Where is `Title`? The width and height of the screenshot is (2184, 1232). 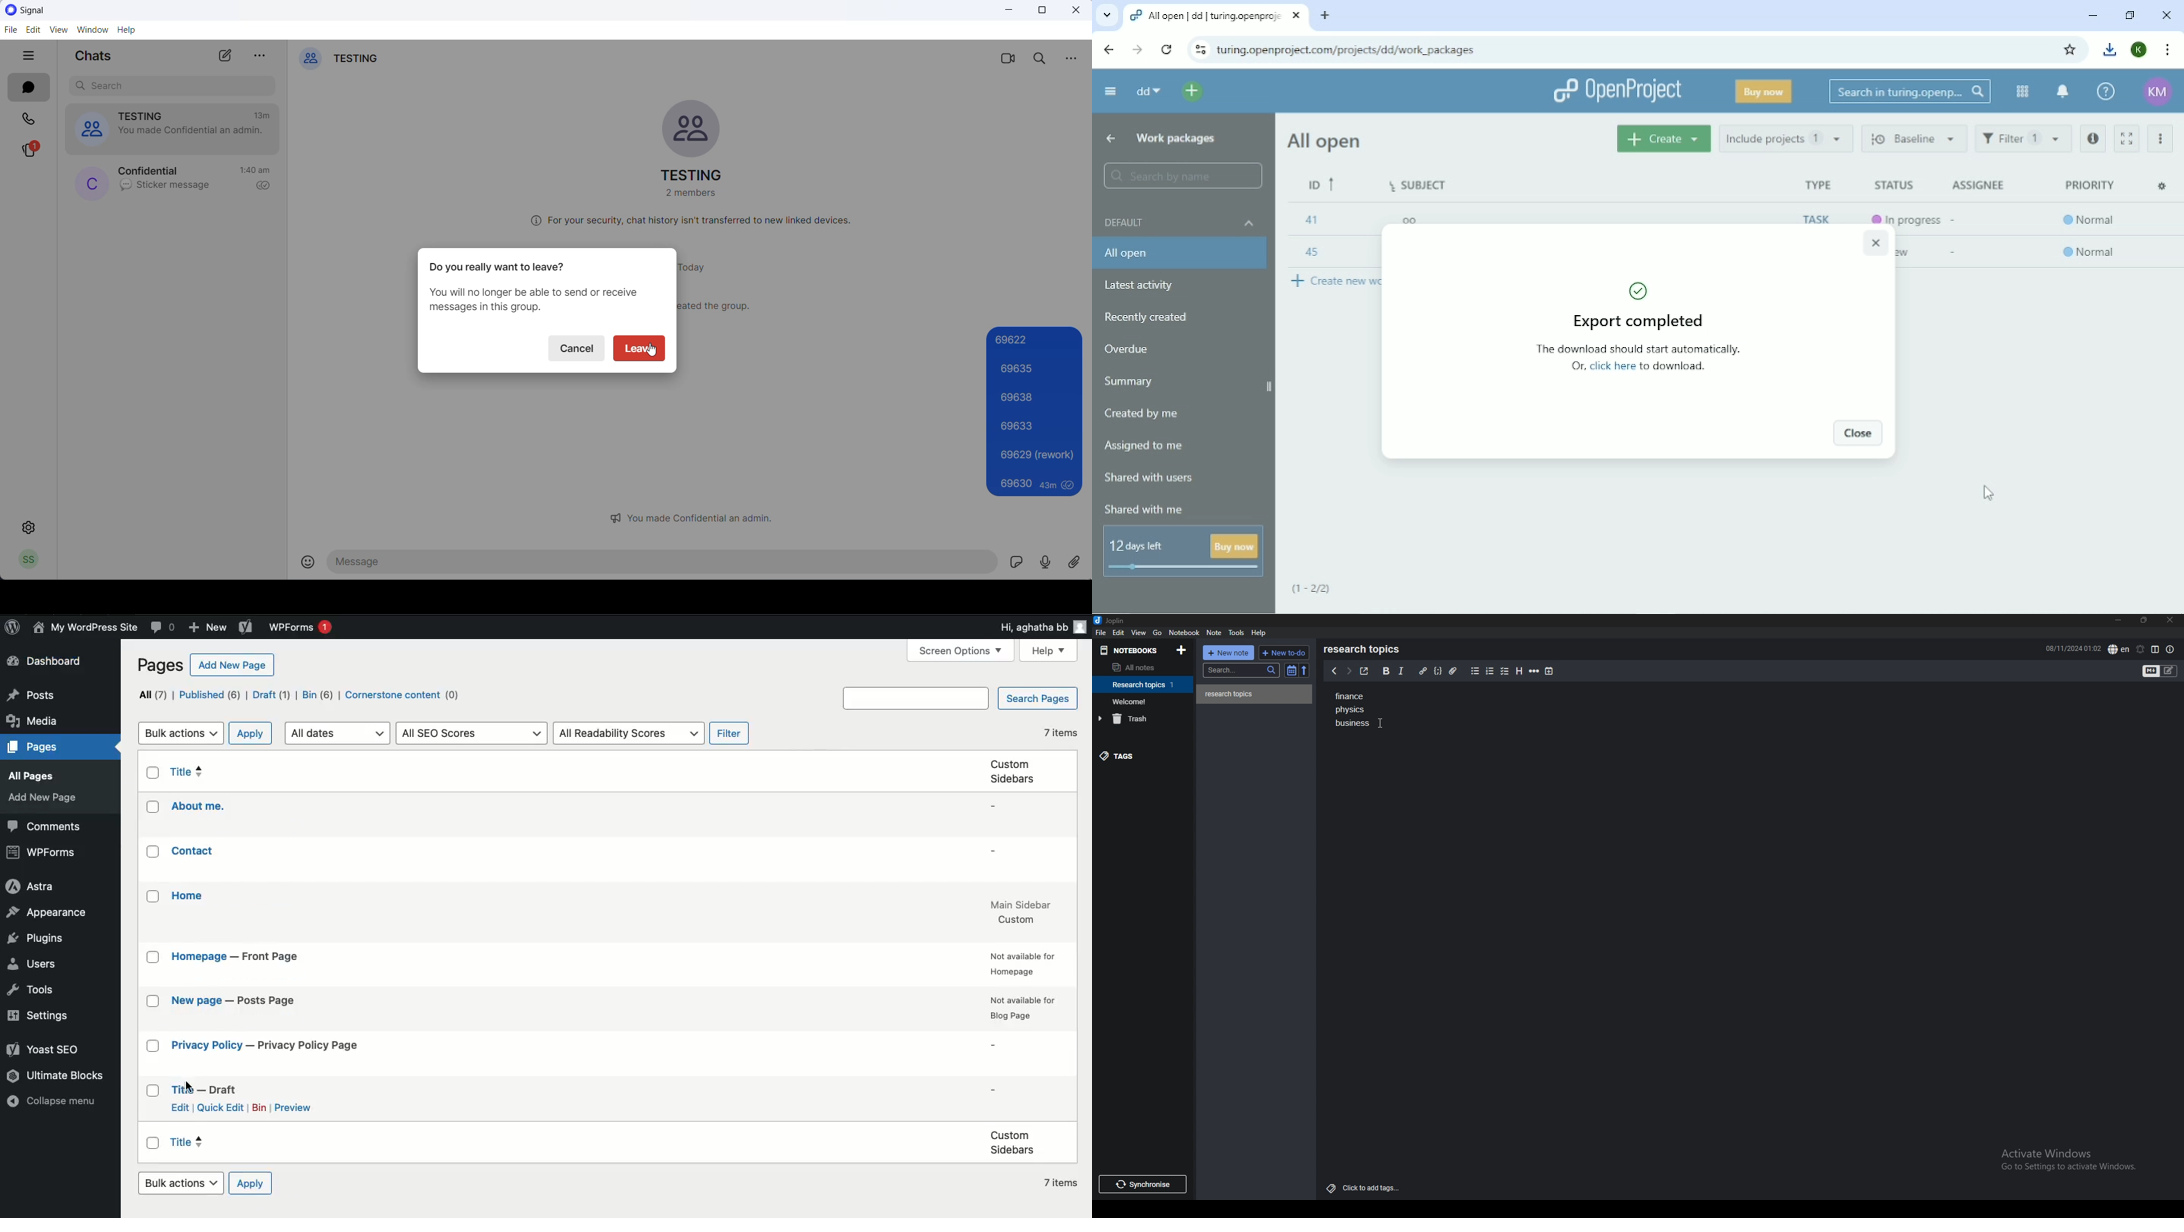 Title is located at coordinates (267, 1047).